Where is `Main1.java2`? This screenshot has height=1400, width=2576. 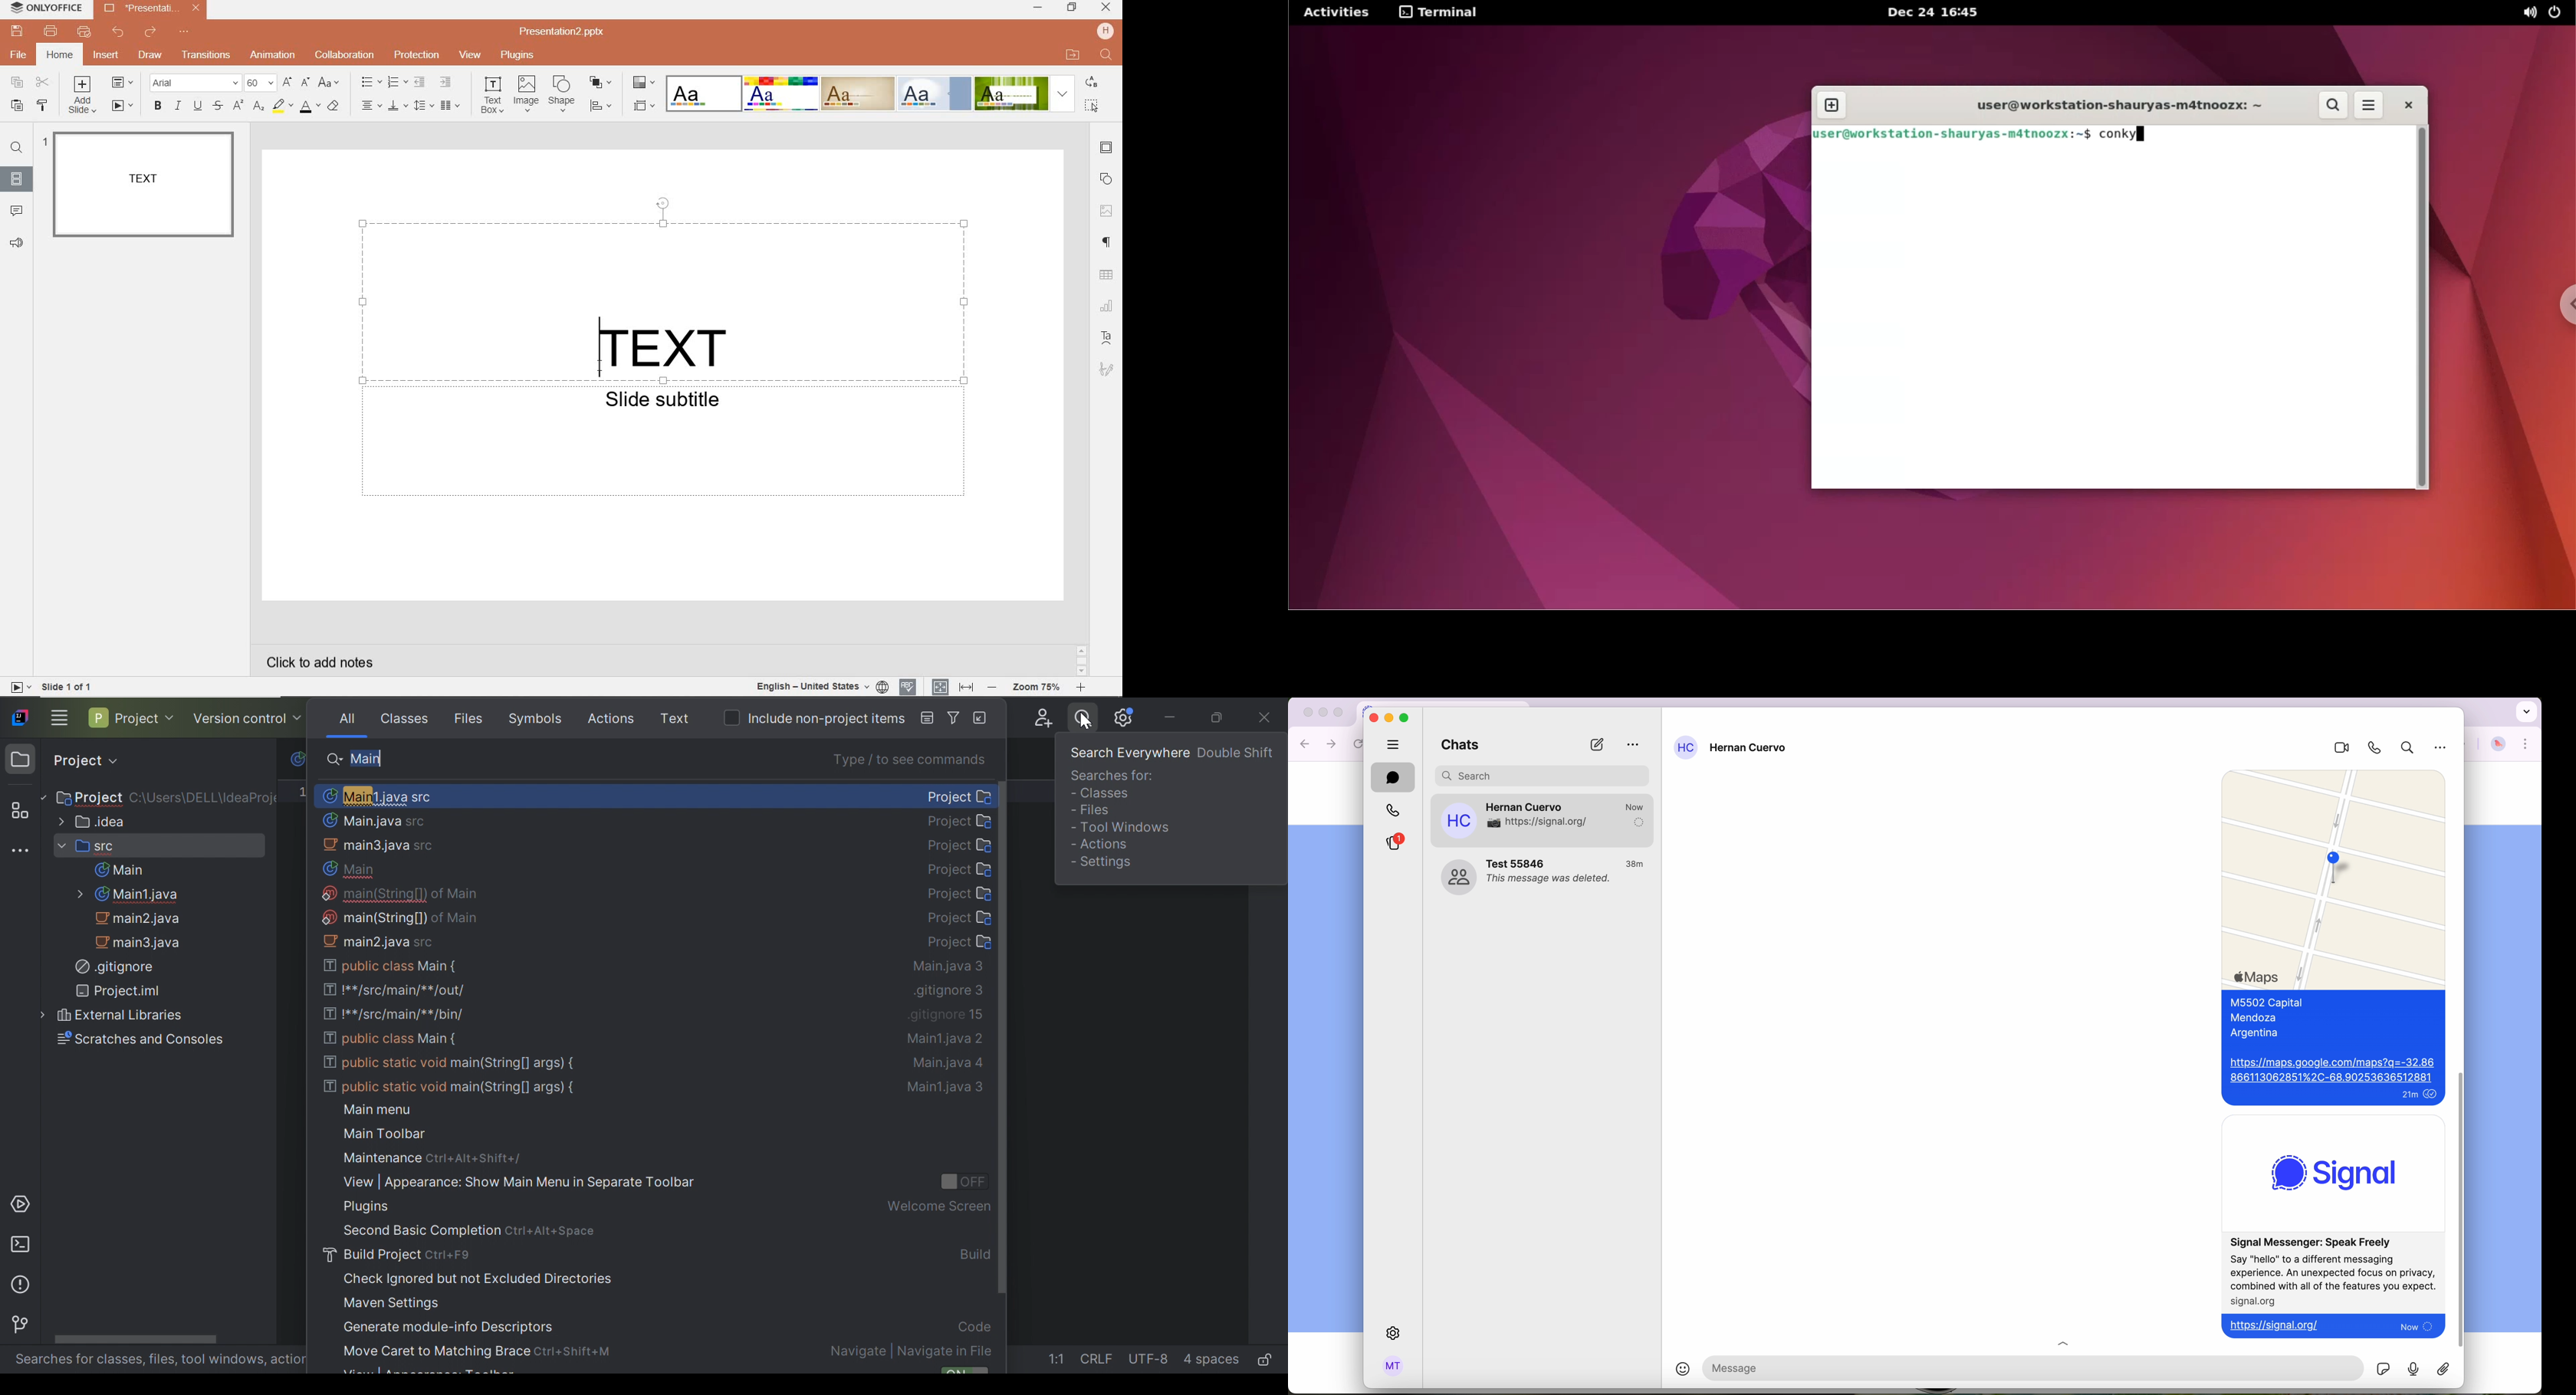 Main1.java2 is located at coordinates (947, 1038).